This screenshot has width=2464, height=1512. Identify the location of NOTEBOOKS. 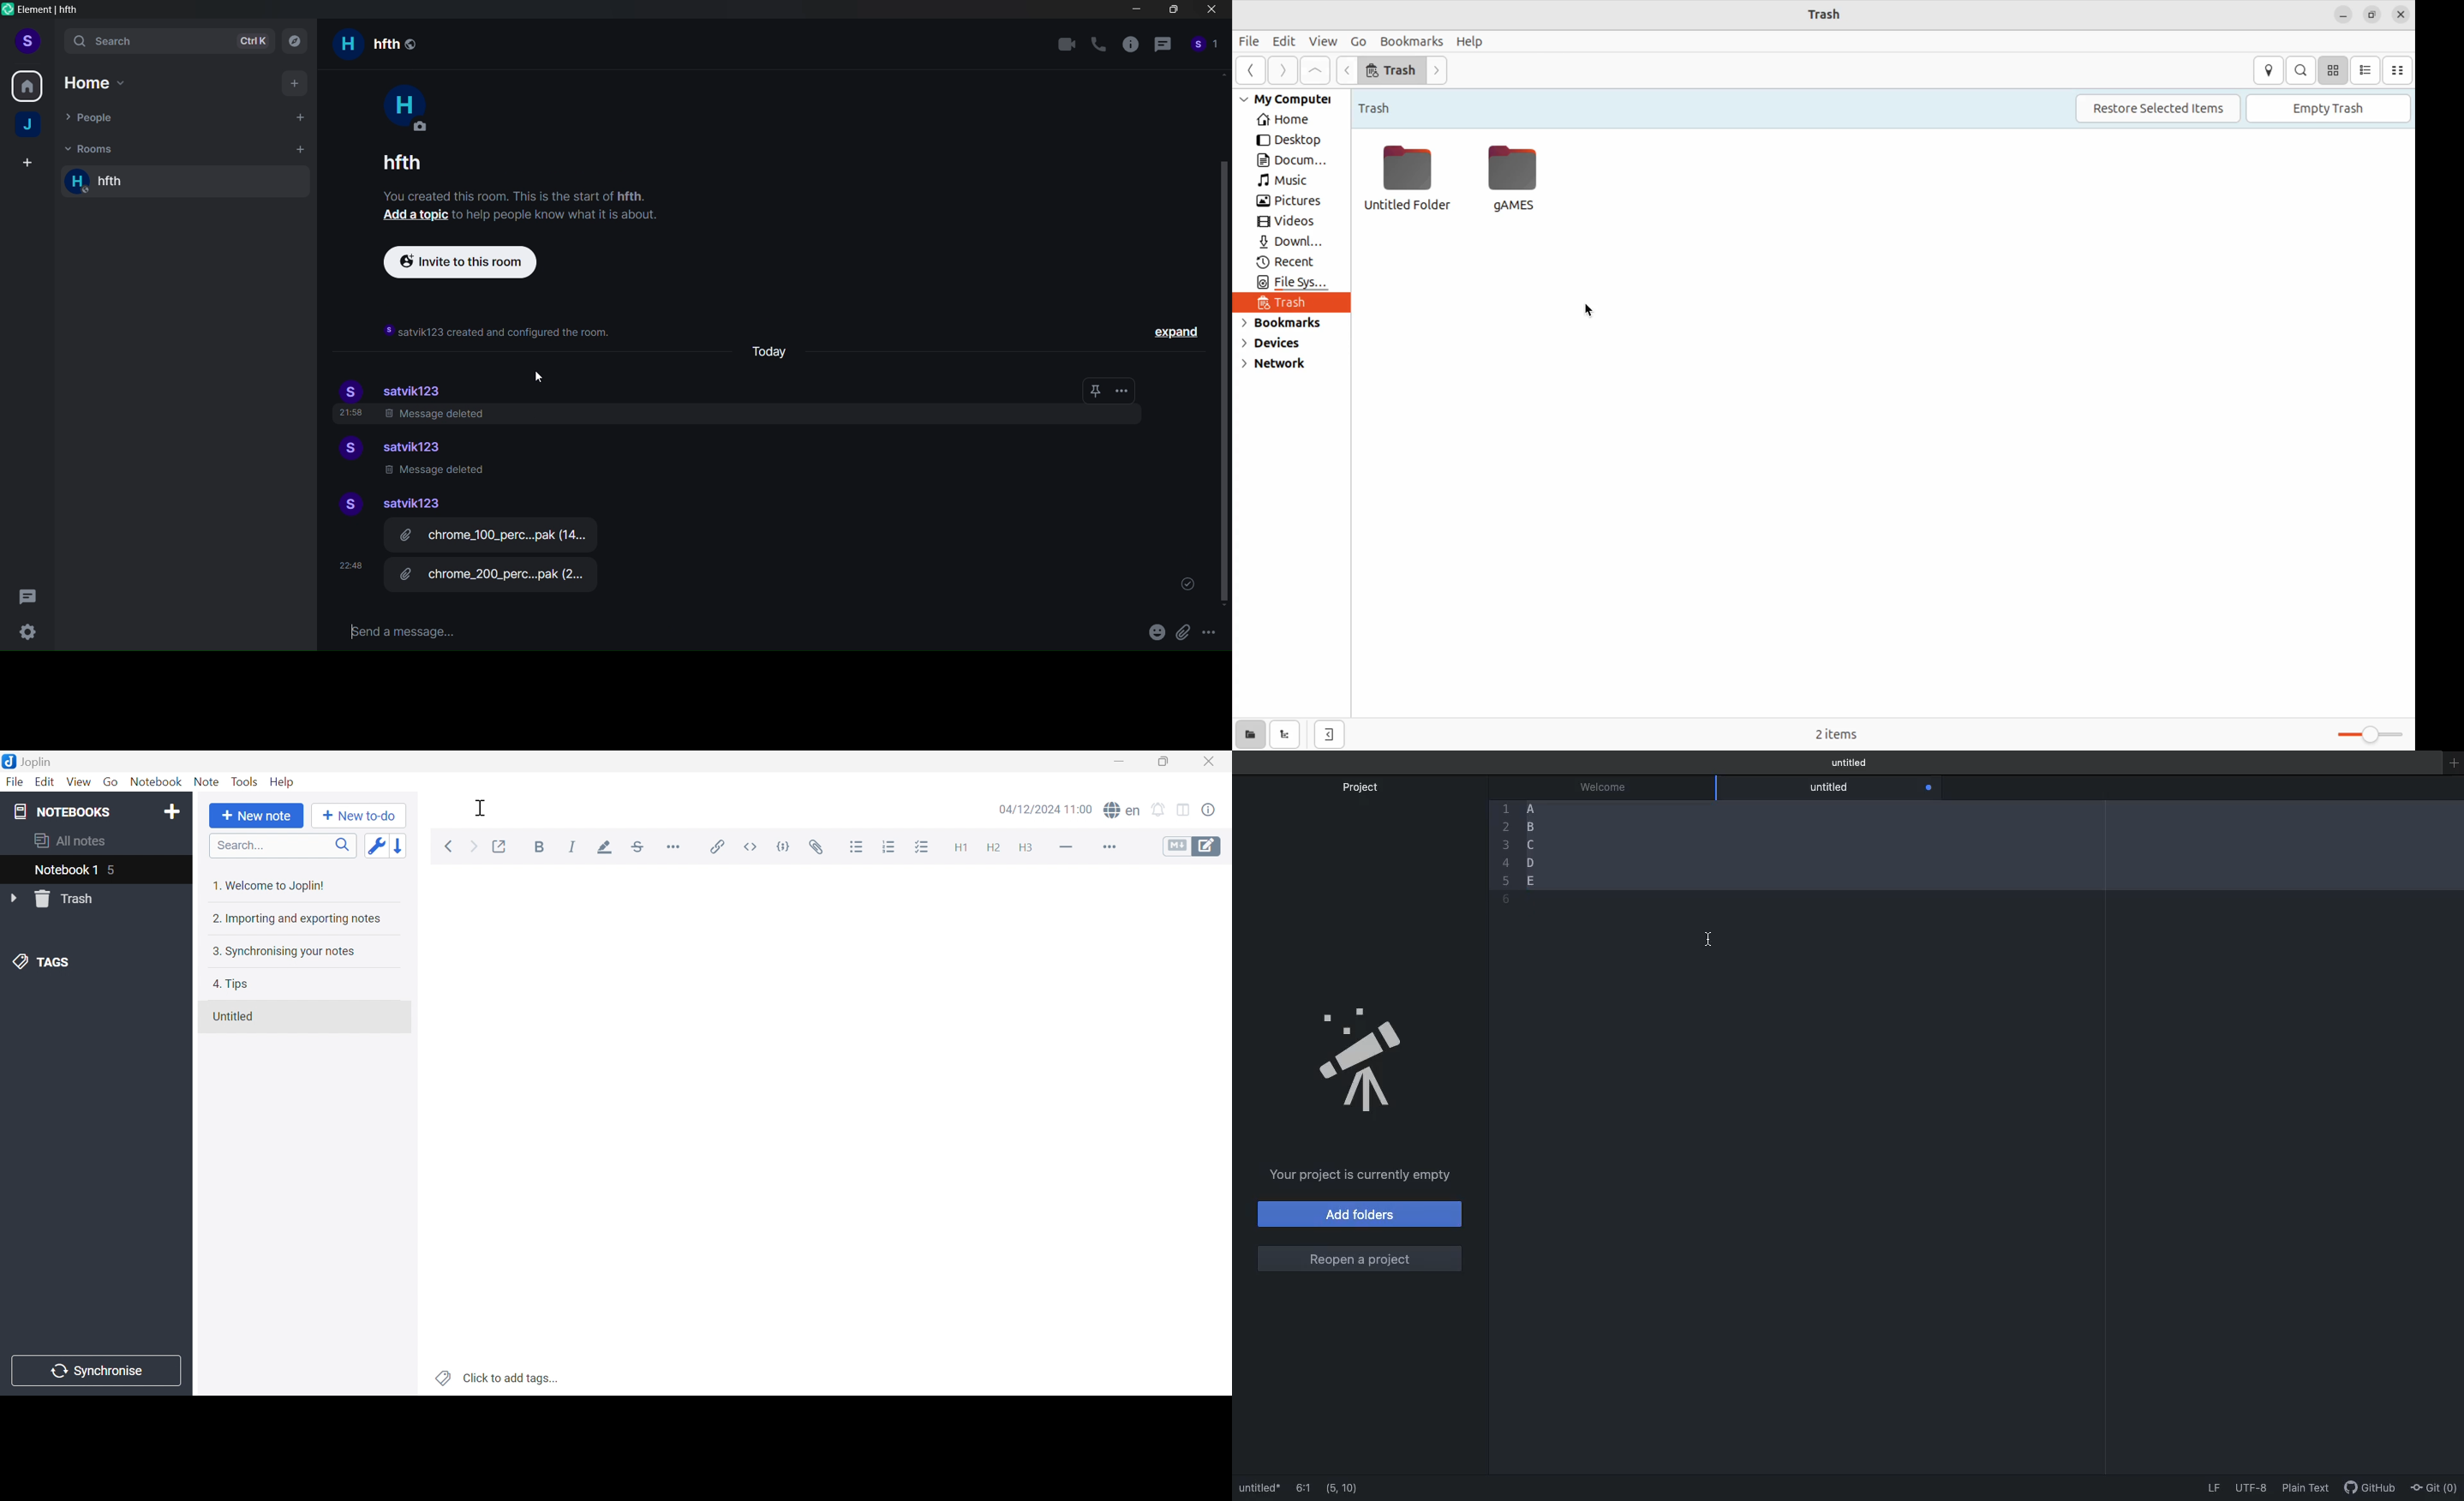
(64, 812).